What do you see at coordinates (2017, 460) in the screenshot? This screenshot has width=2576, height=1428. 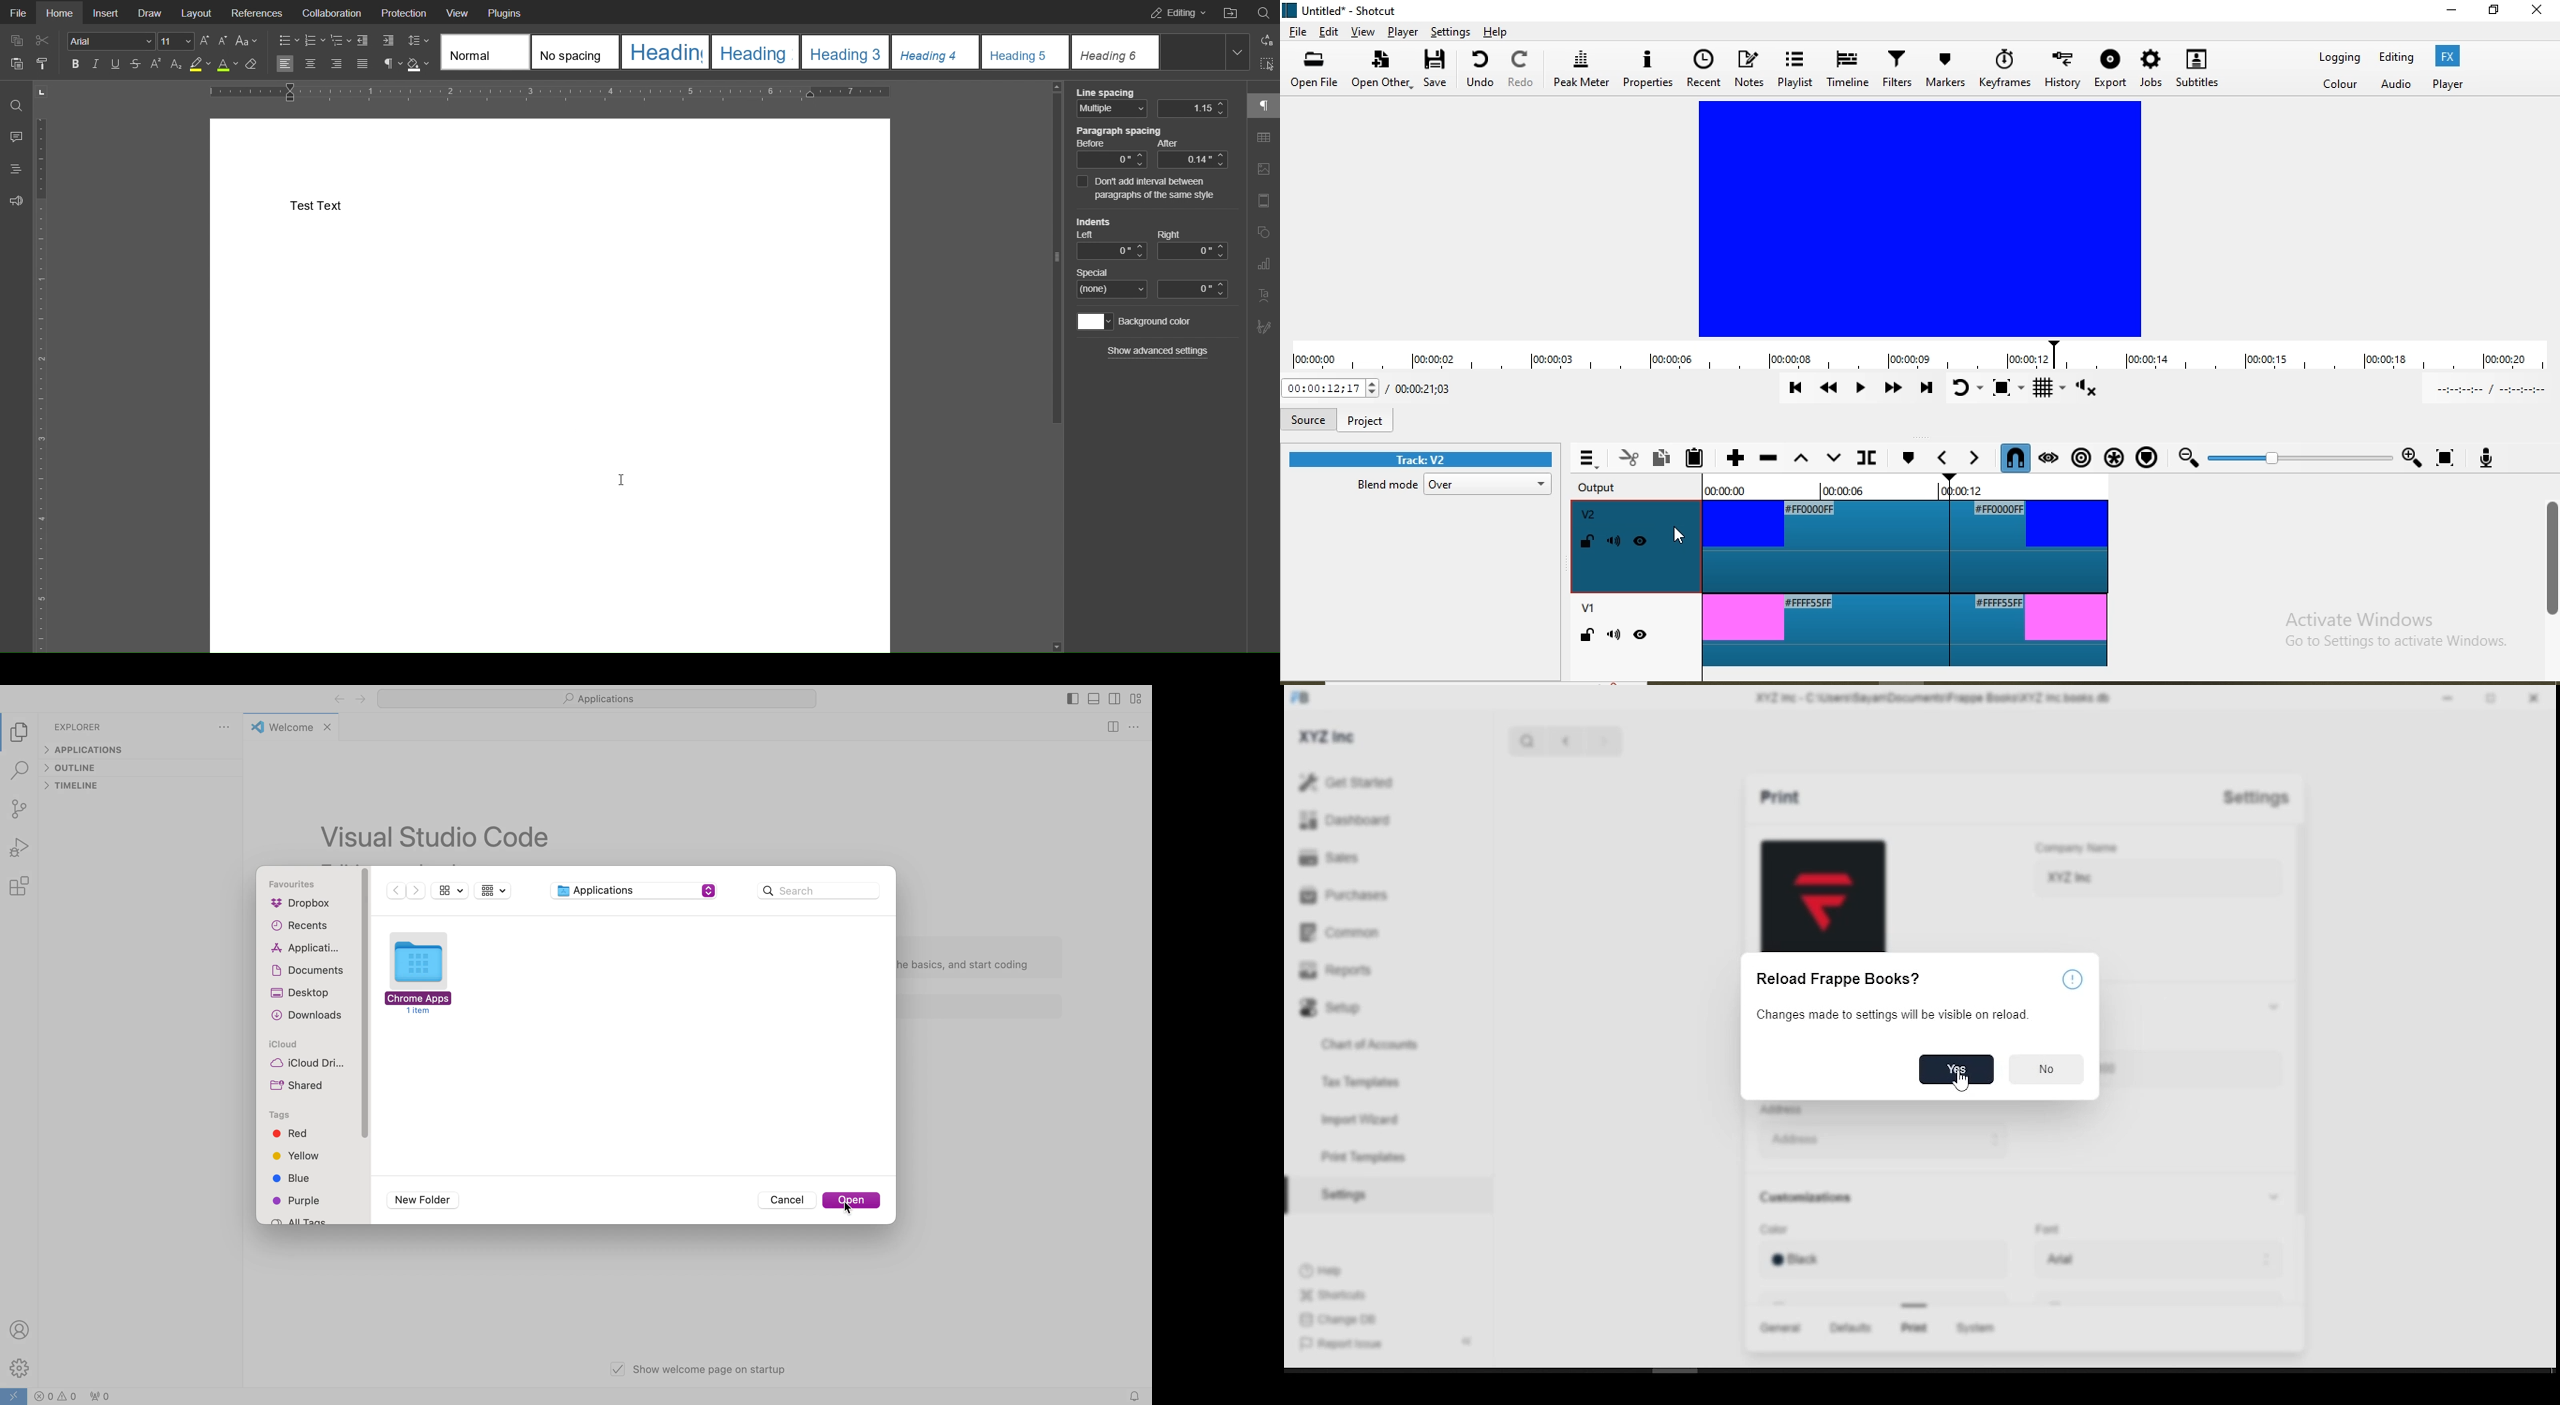 I see `Snap` at bounding box center [2017, 460].